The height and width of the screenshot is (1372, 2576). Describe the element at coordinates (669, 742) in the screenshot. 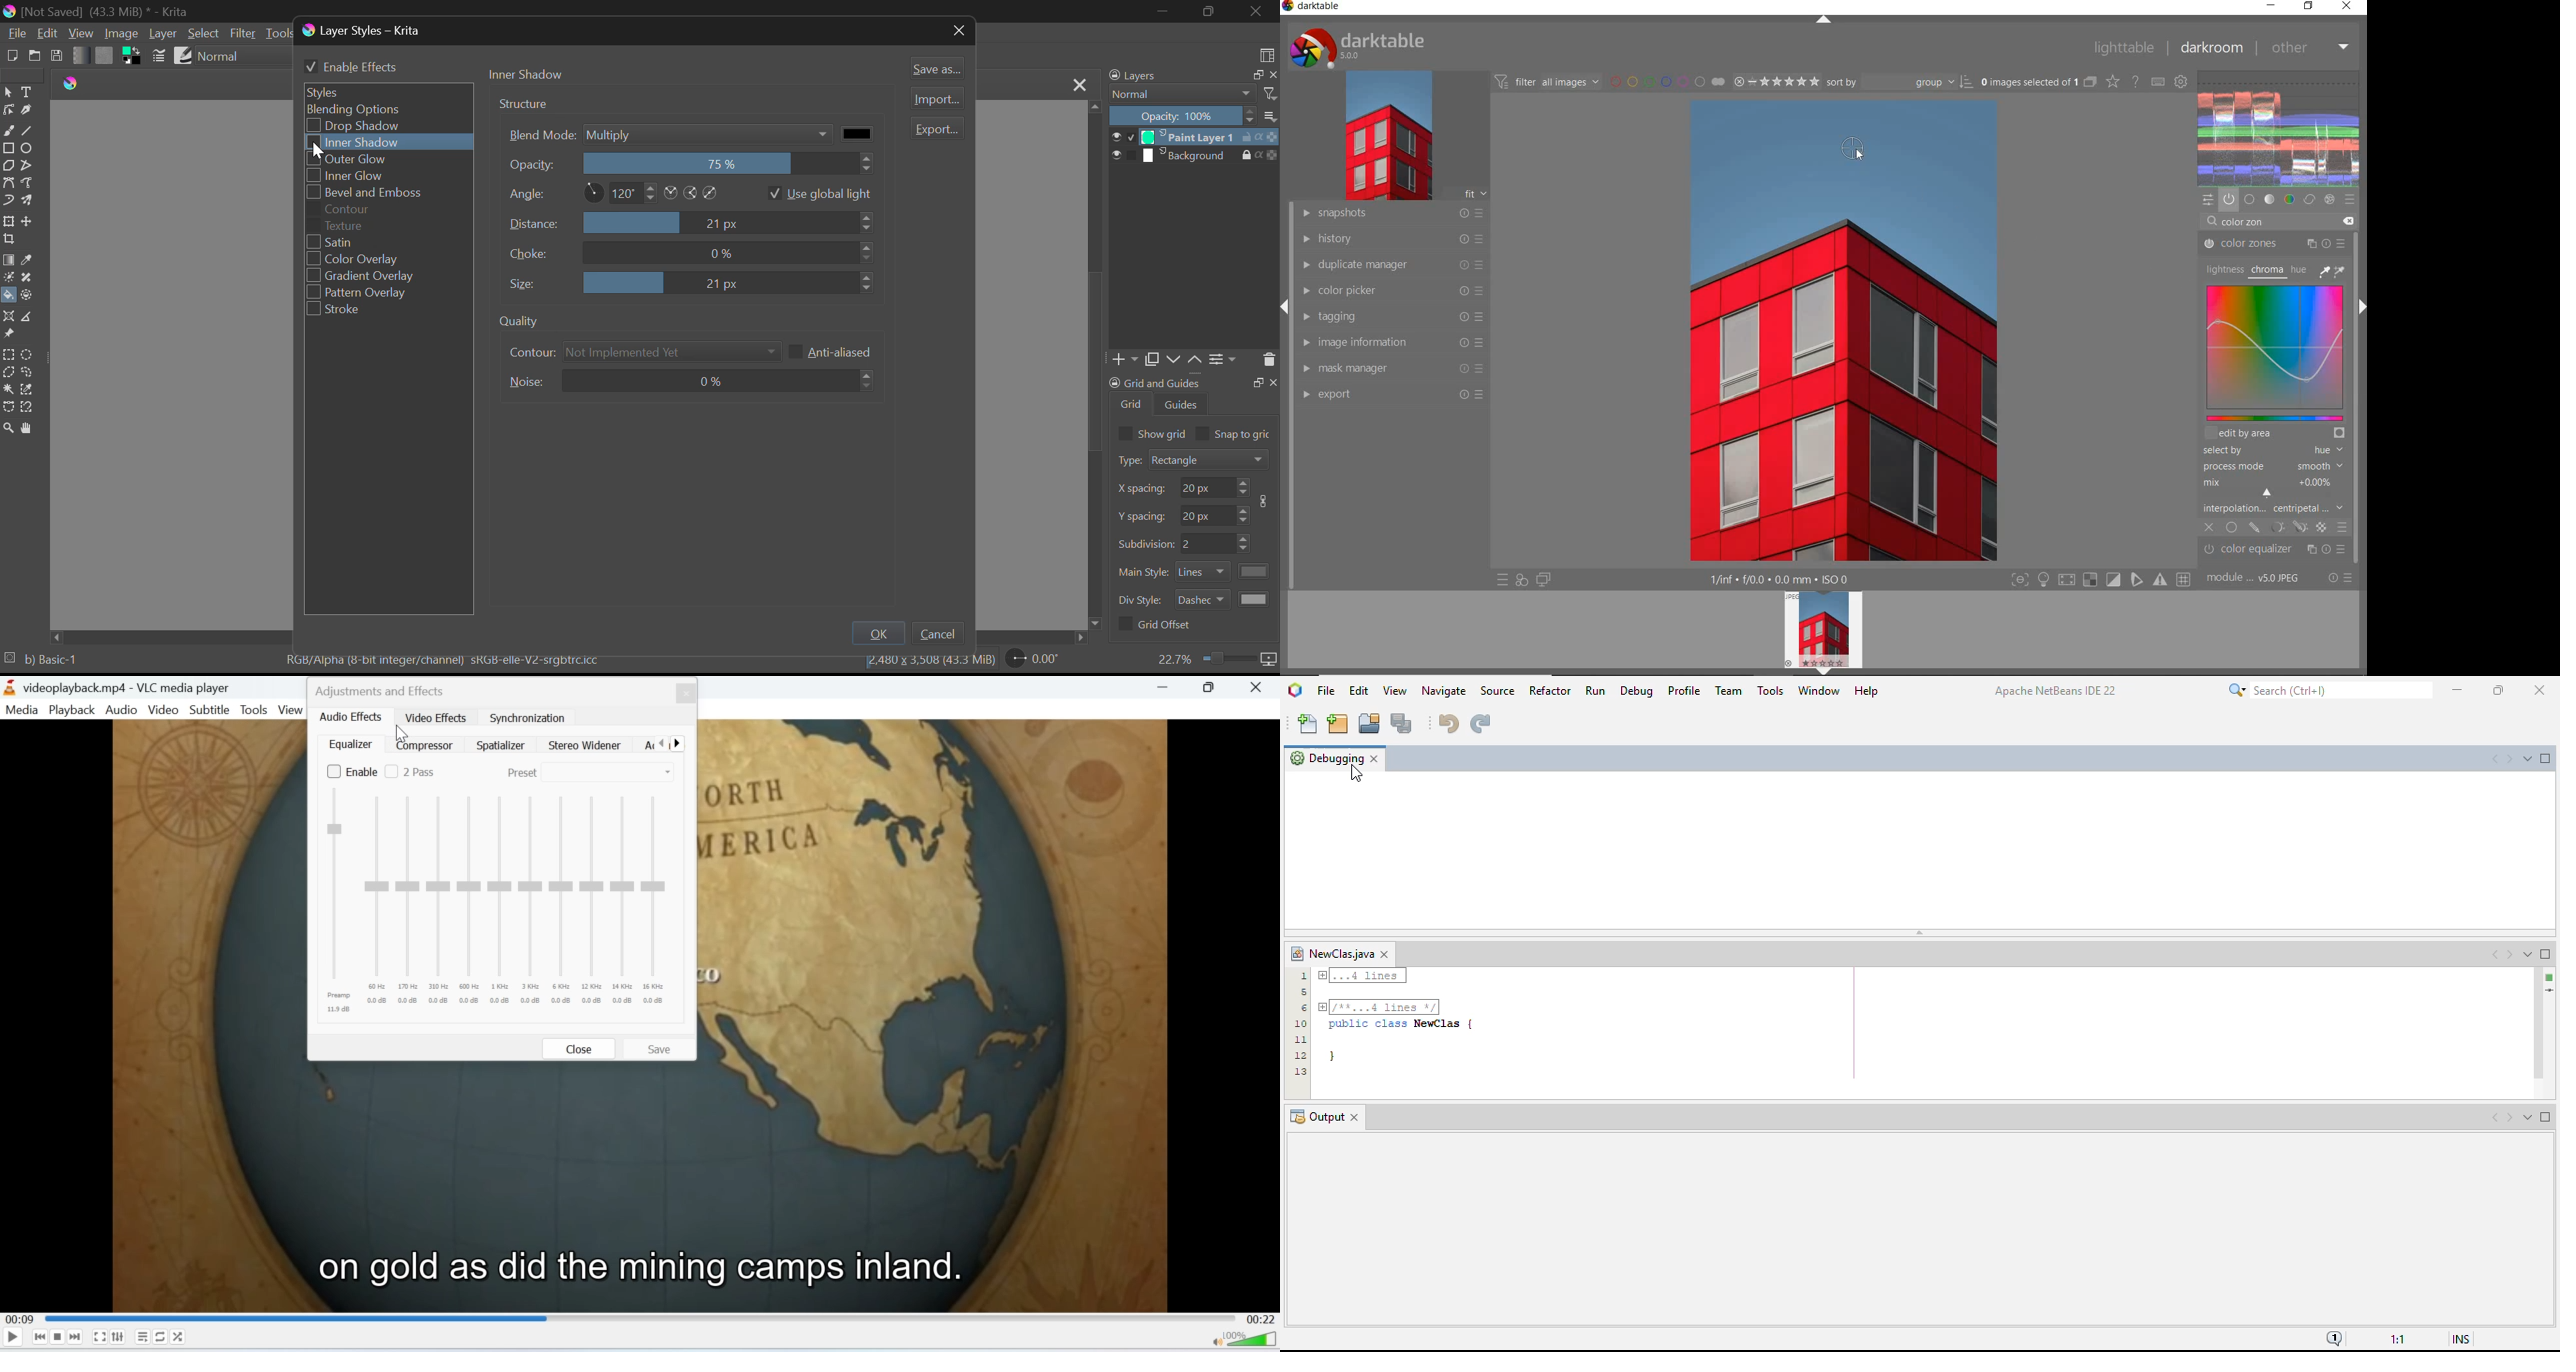

I see `scroll` at that location.